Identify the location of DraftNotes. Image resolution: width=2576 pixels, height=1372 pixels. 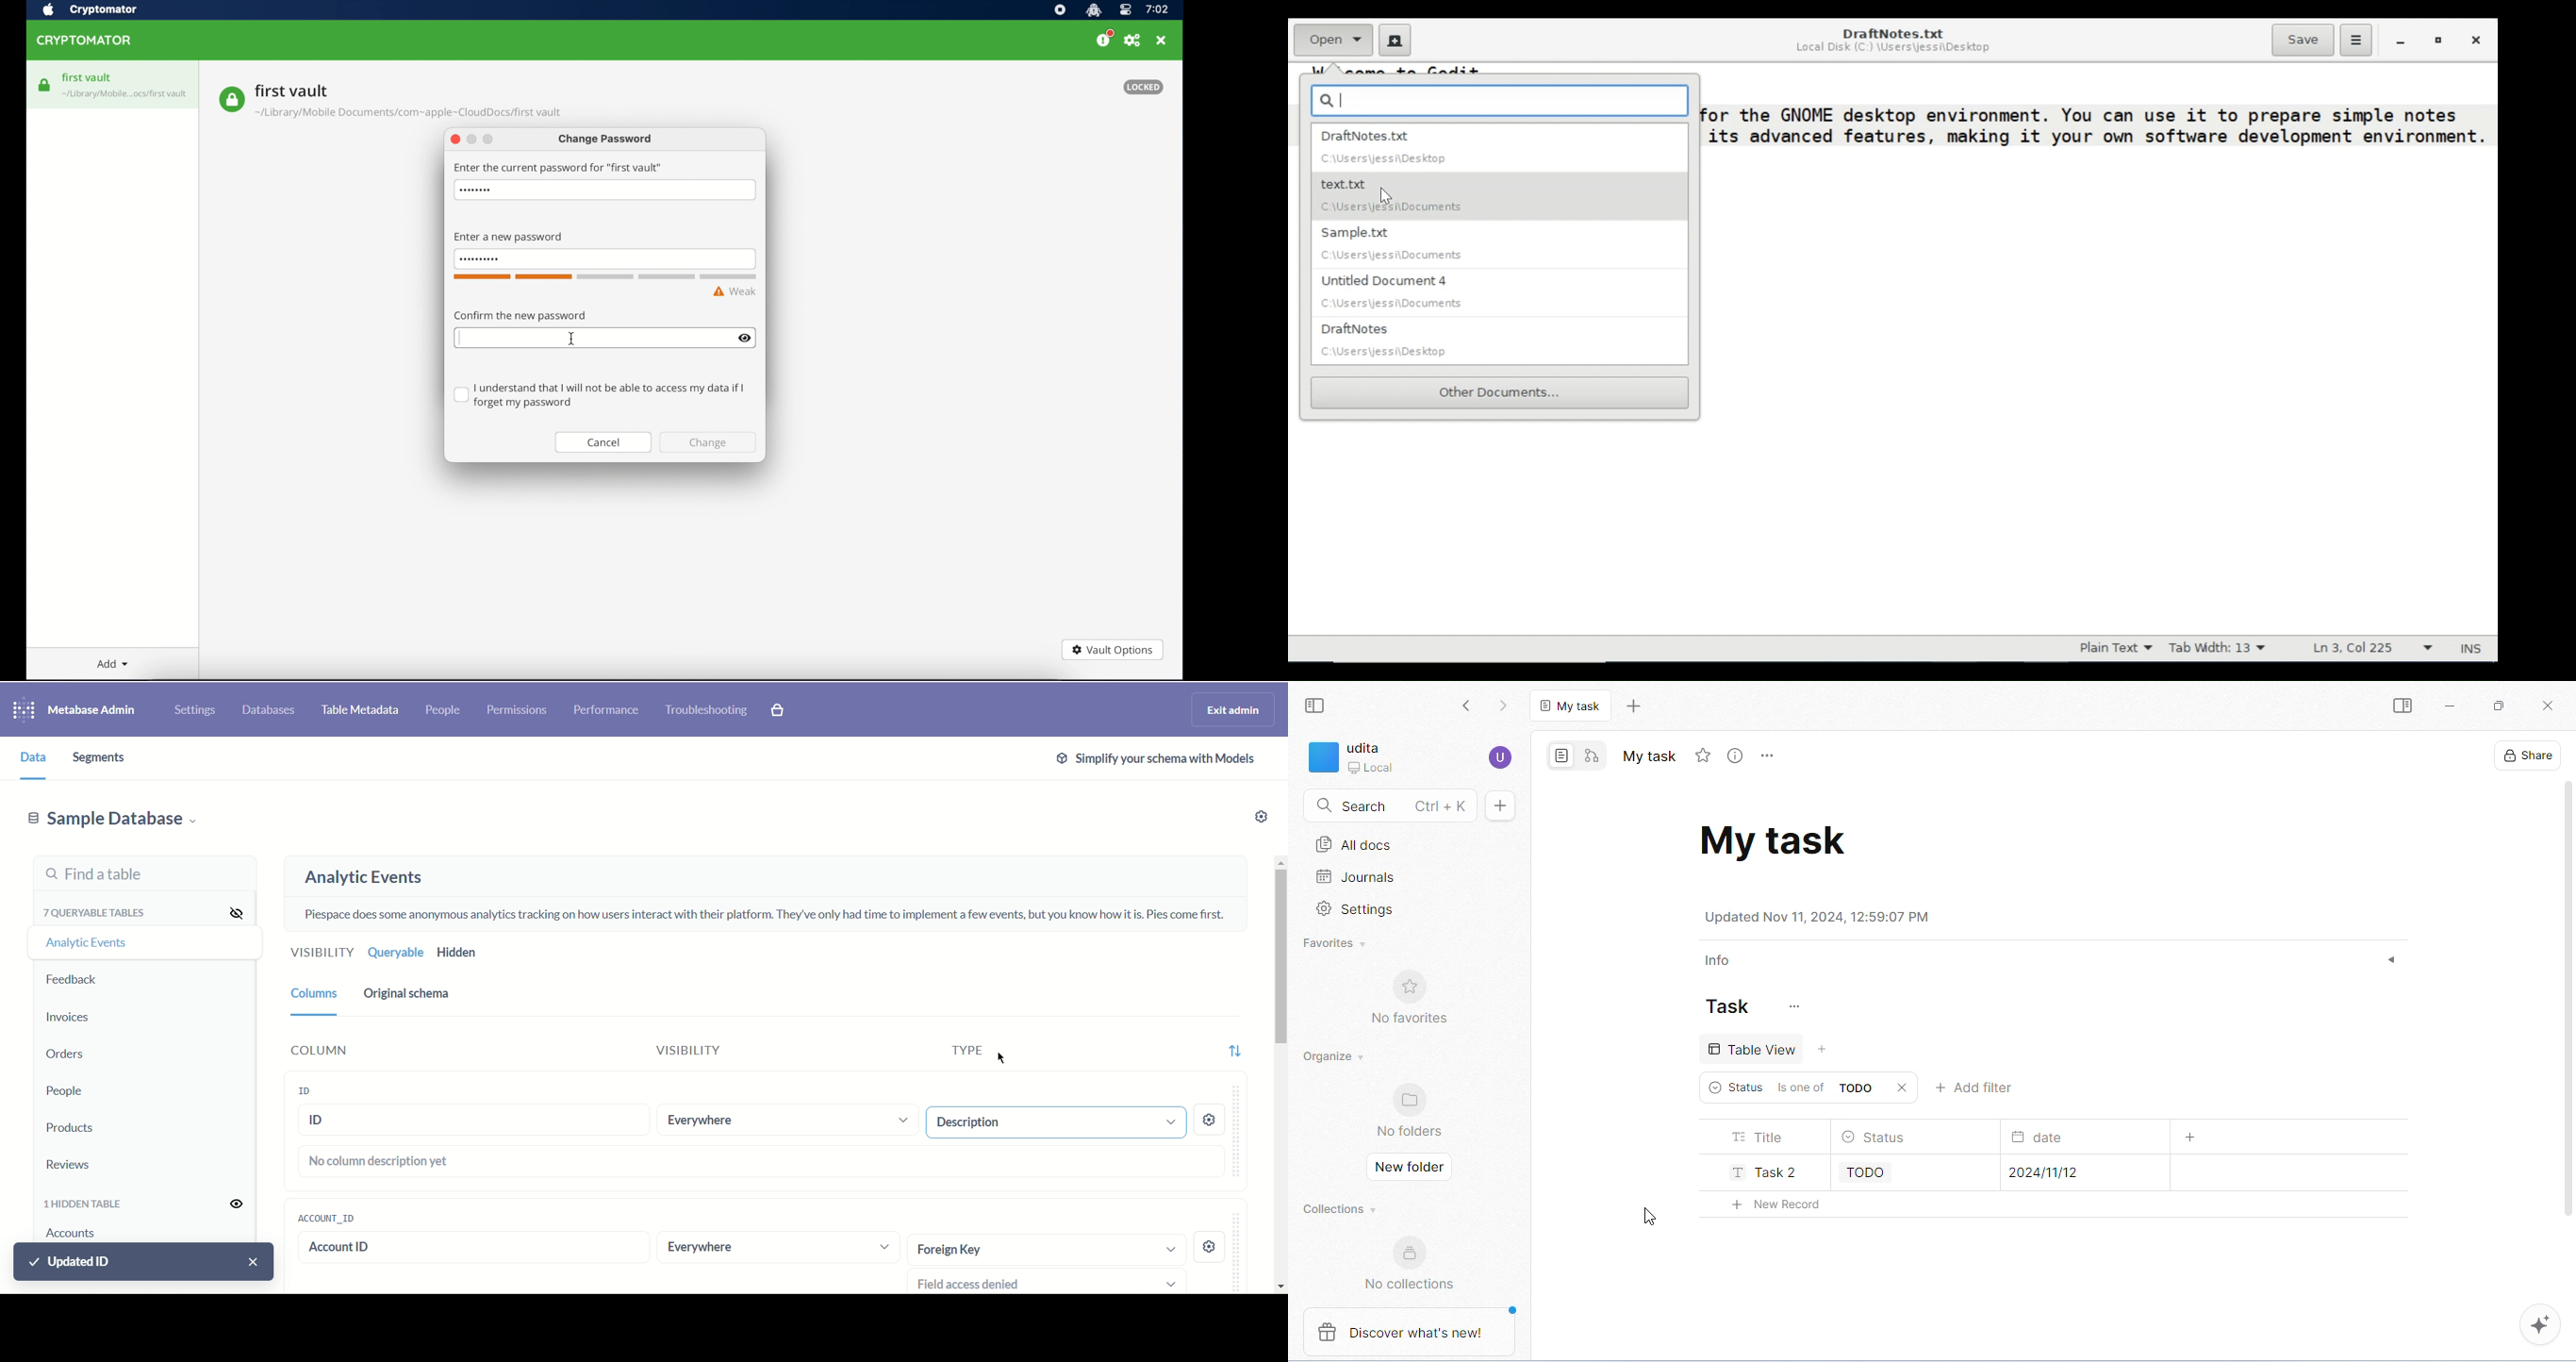
(1502, 341).